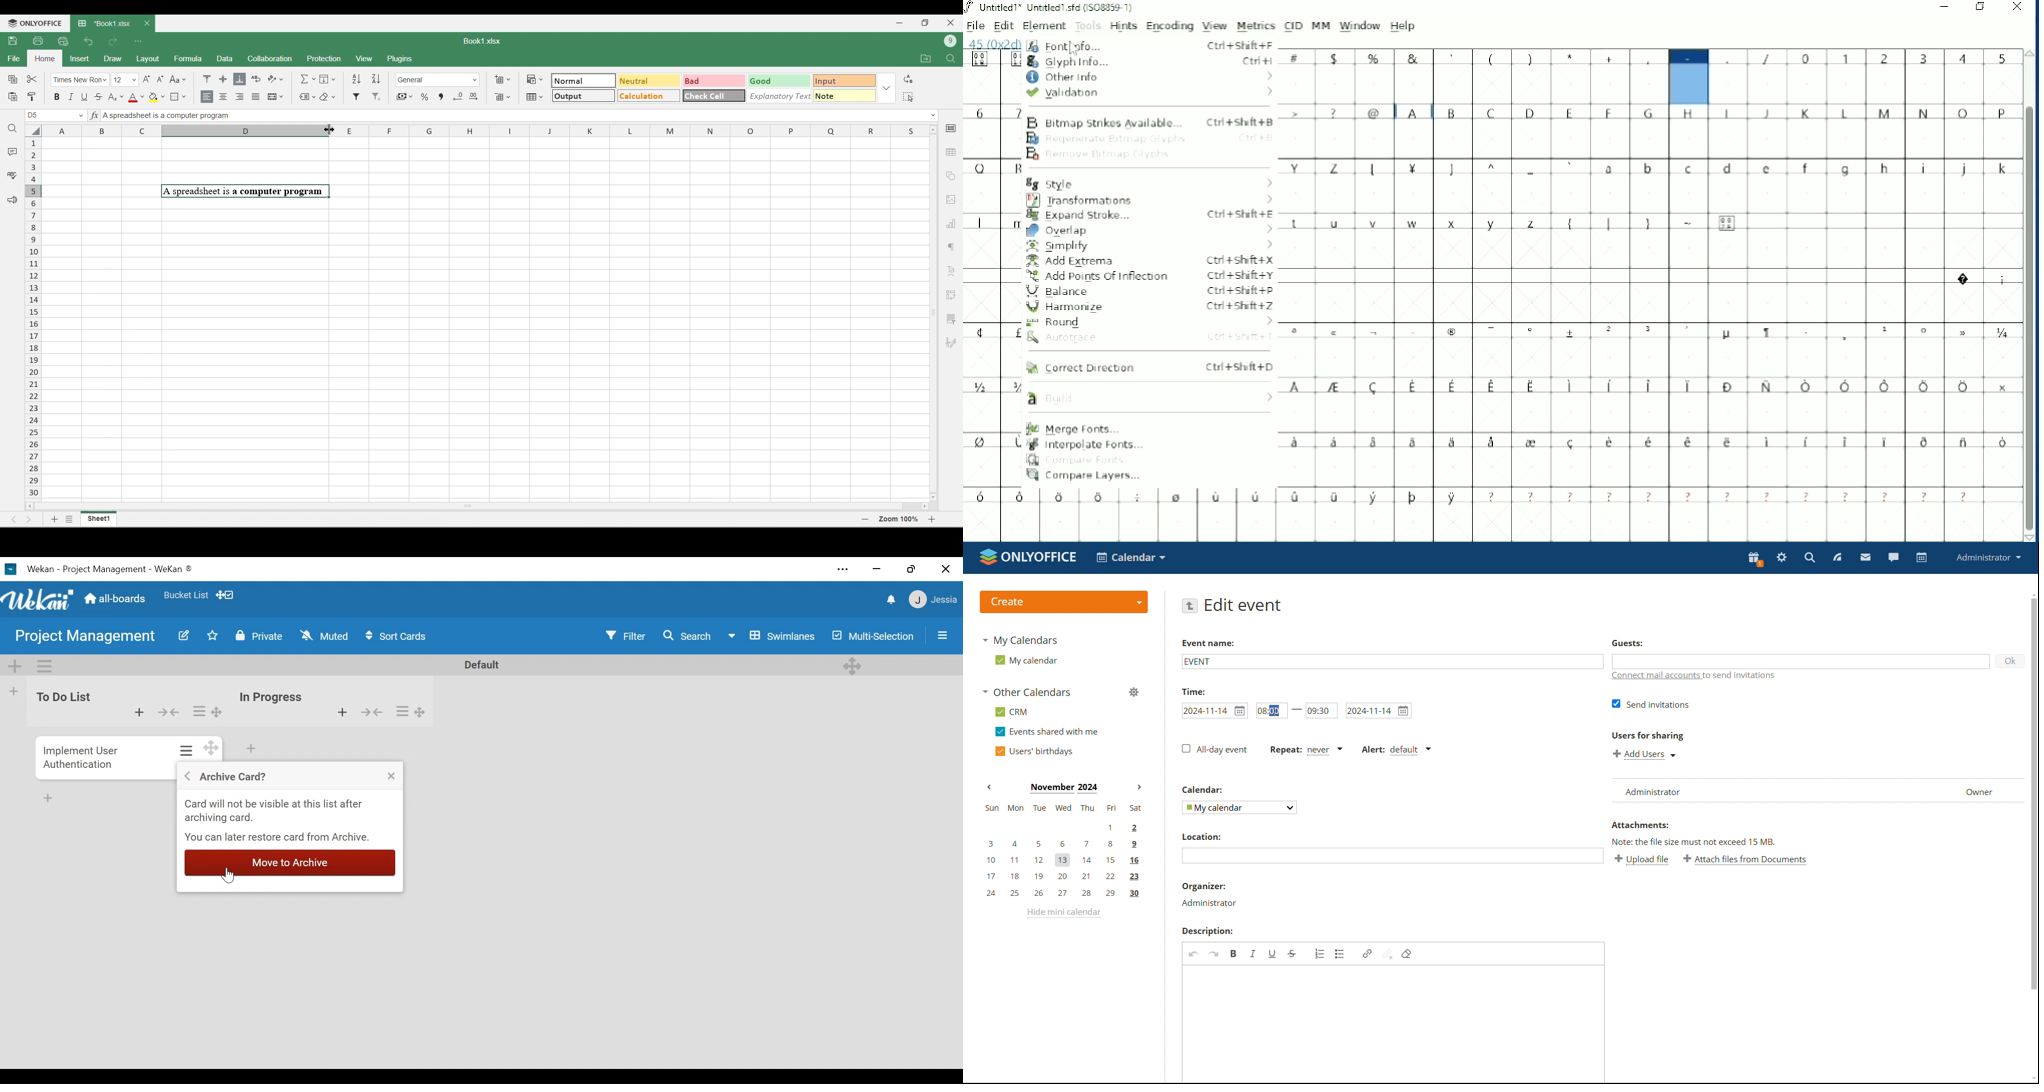  I want to click on options, so click(185, 750).